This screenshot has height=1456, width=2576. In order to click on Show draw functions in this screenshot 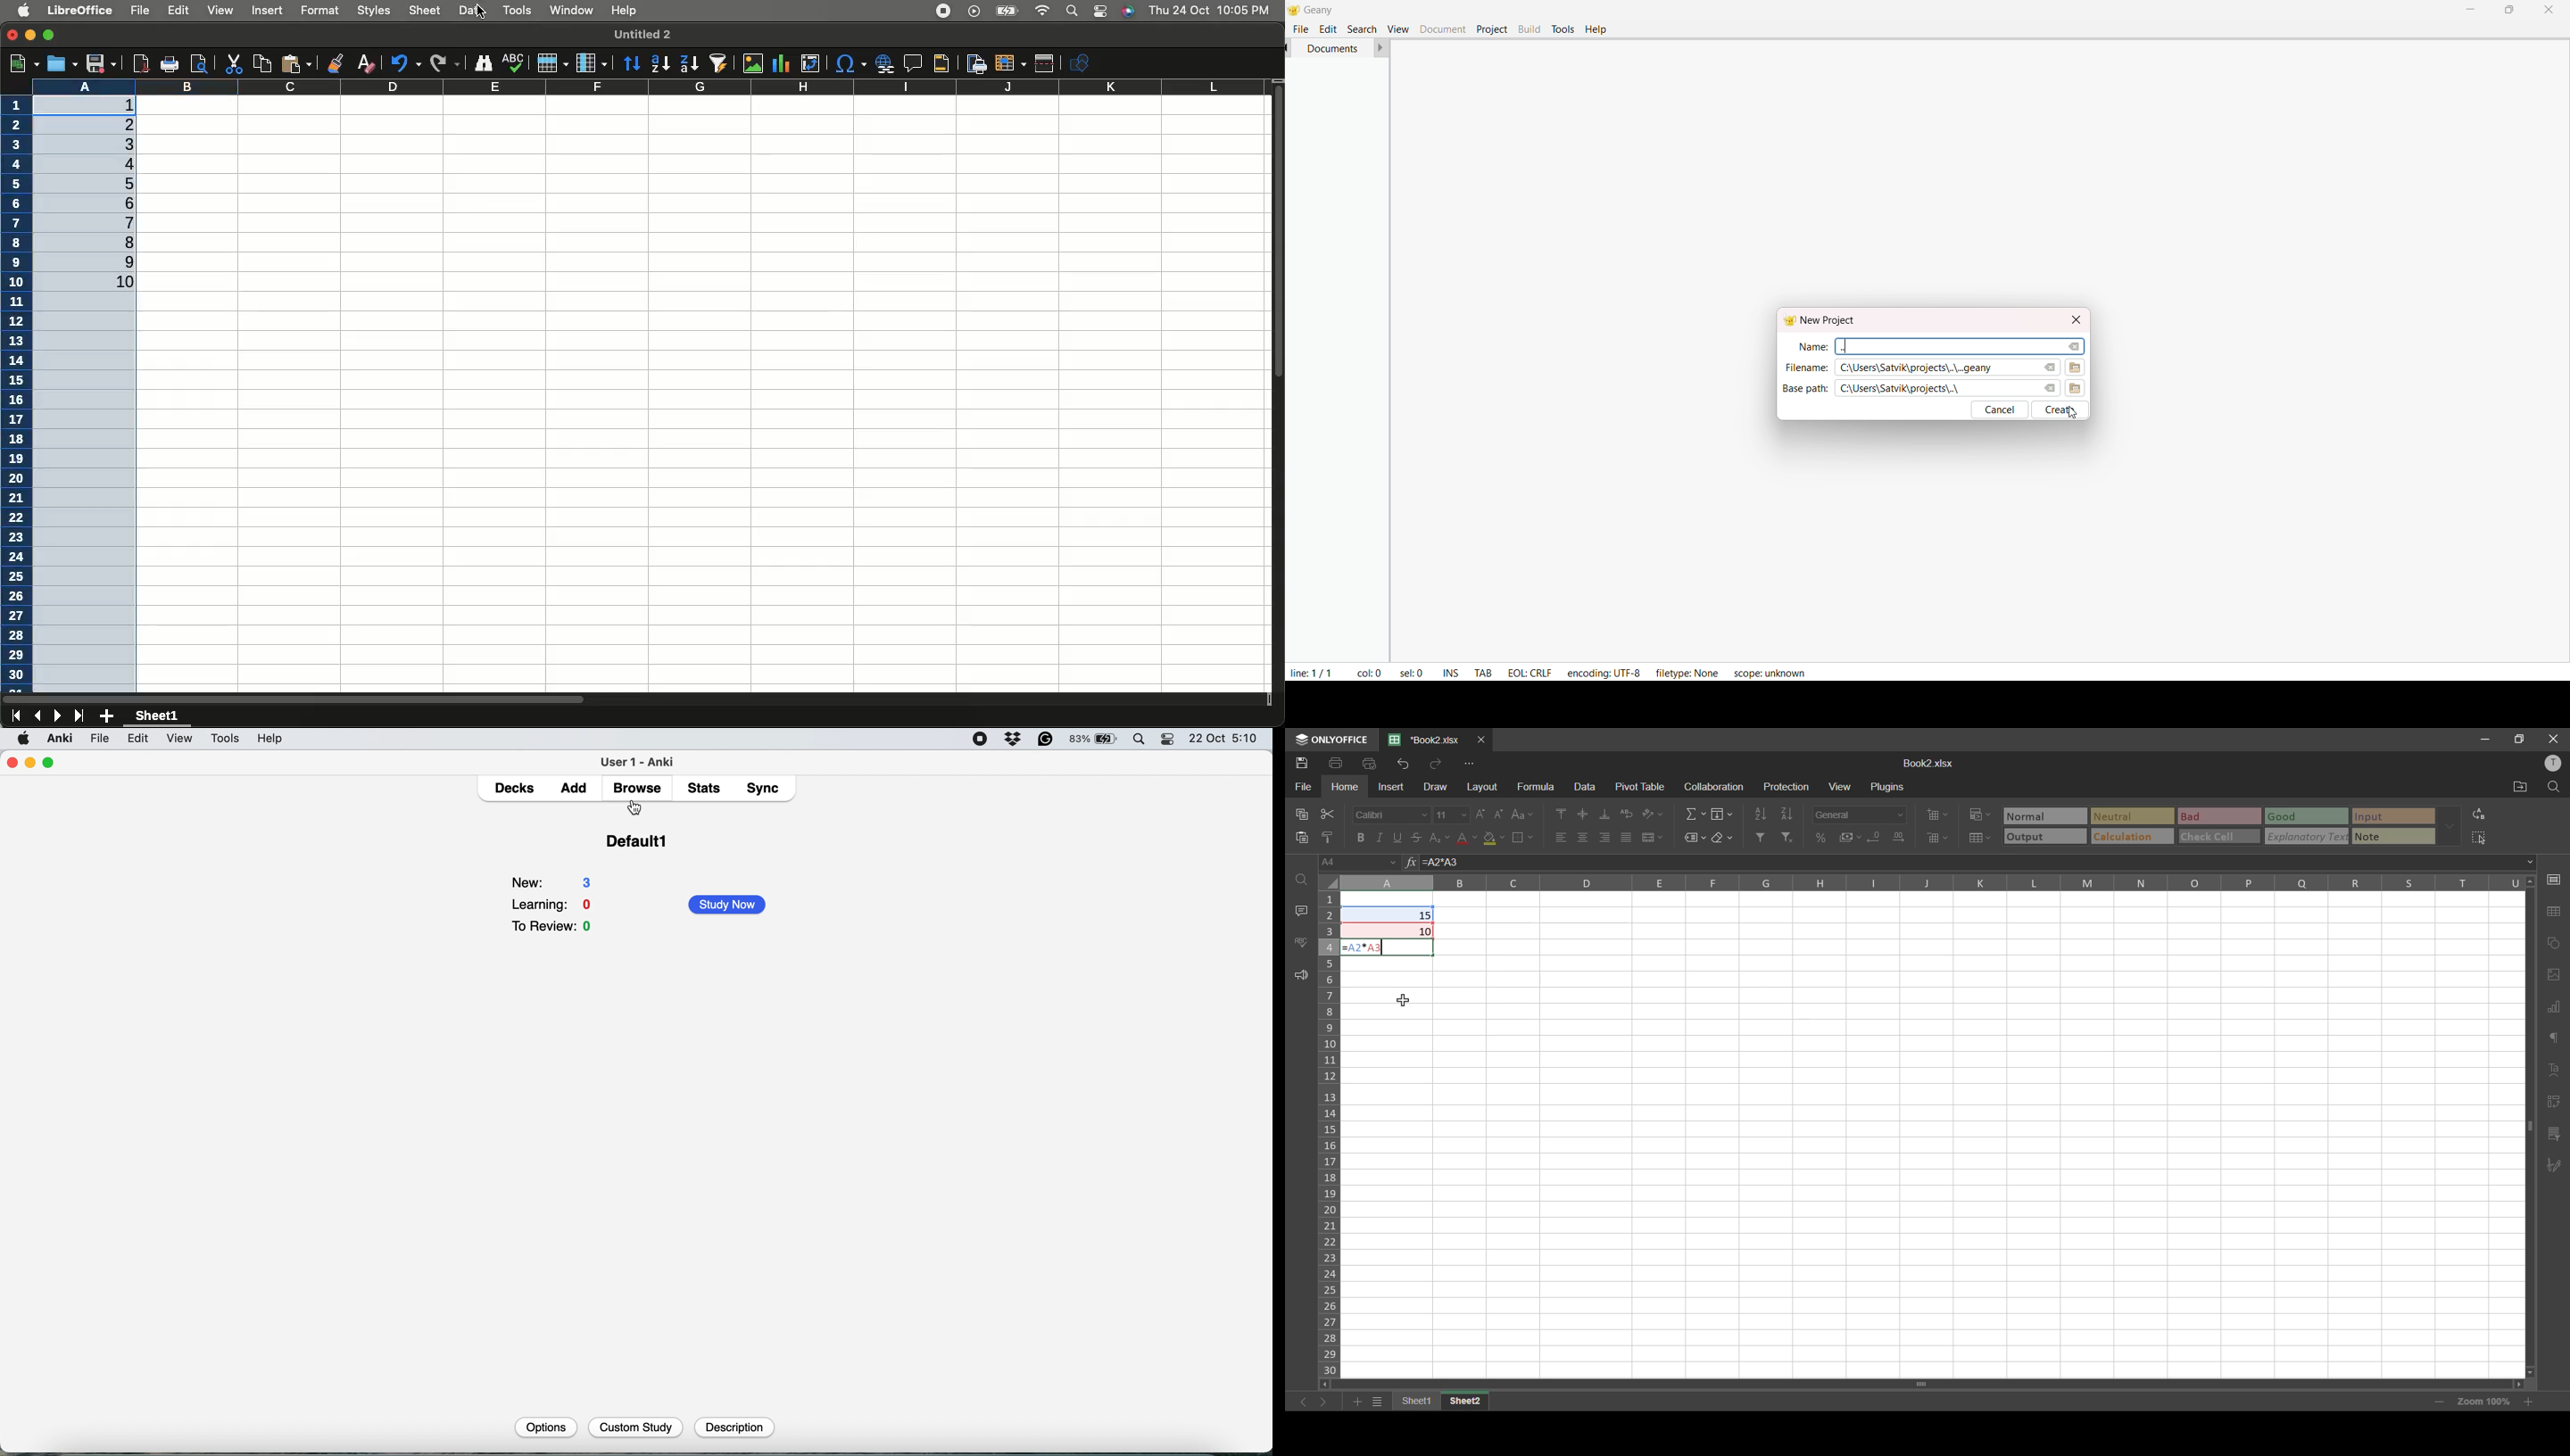, I will do `click(1082, 62)`.